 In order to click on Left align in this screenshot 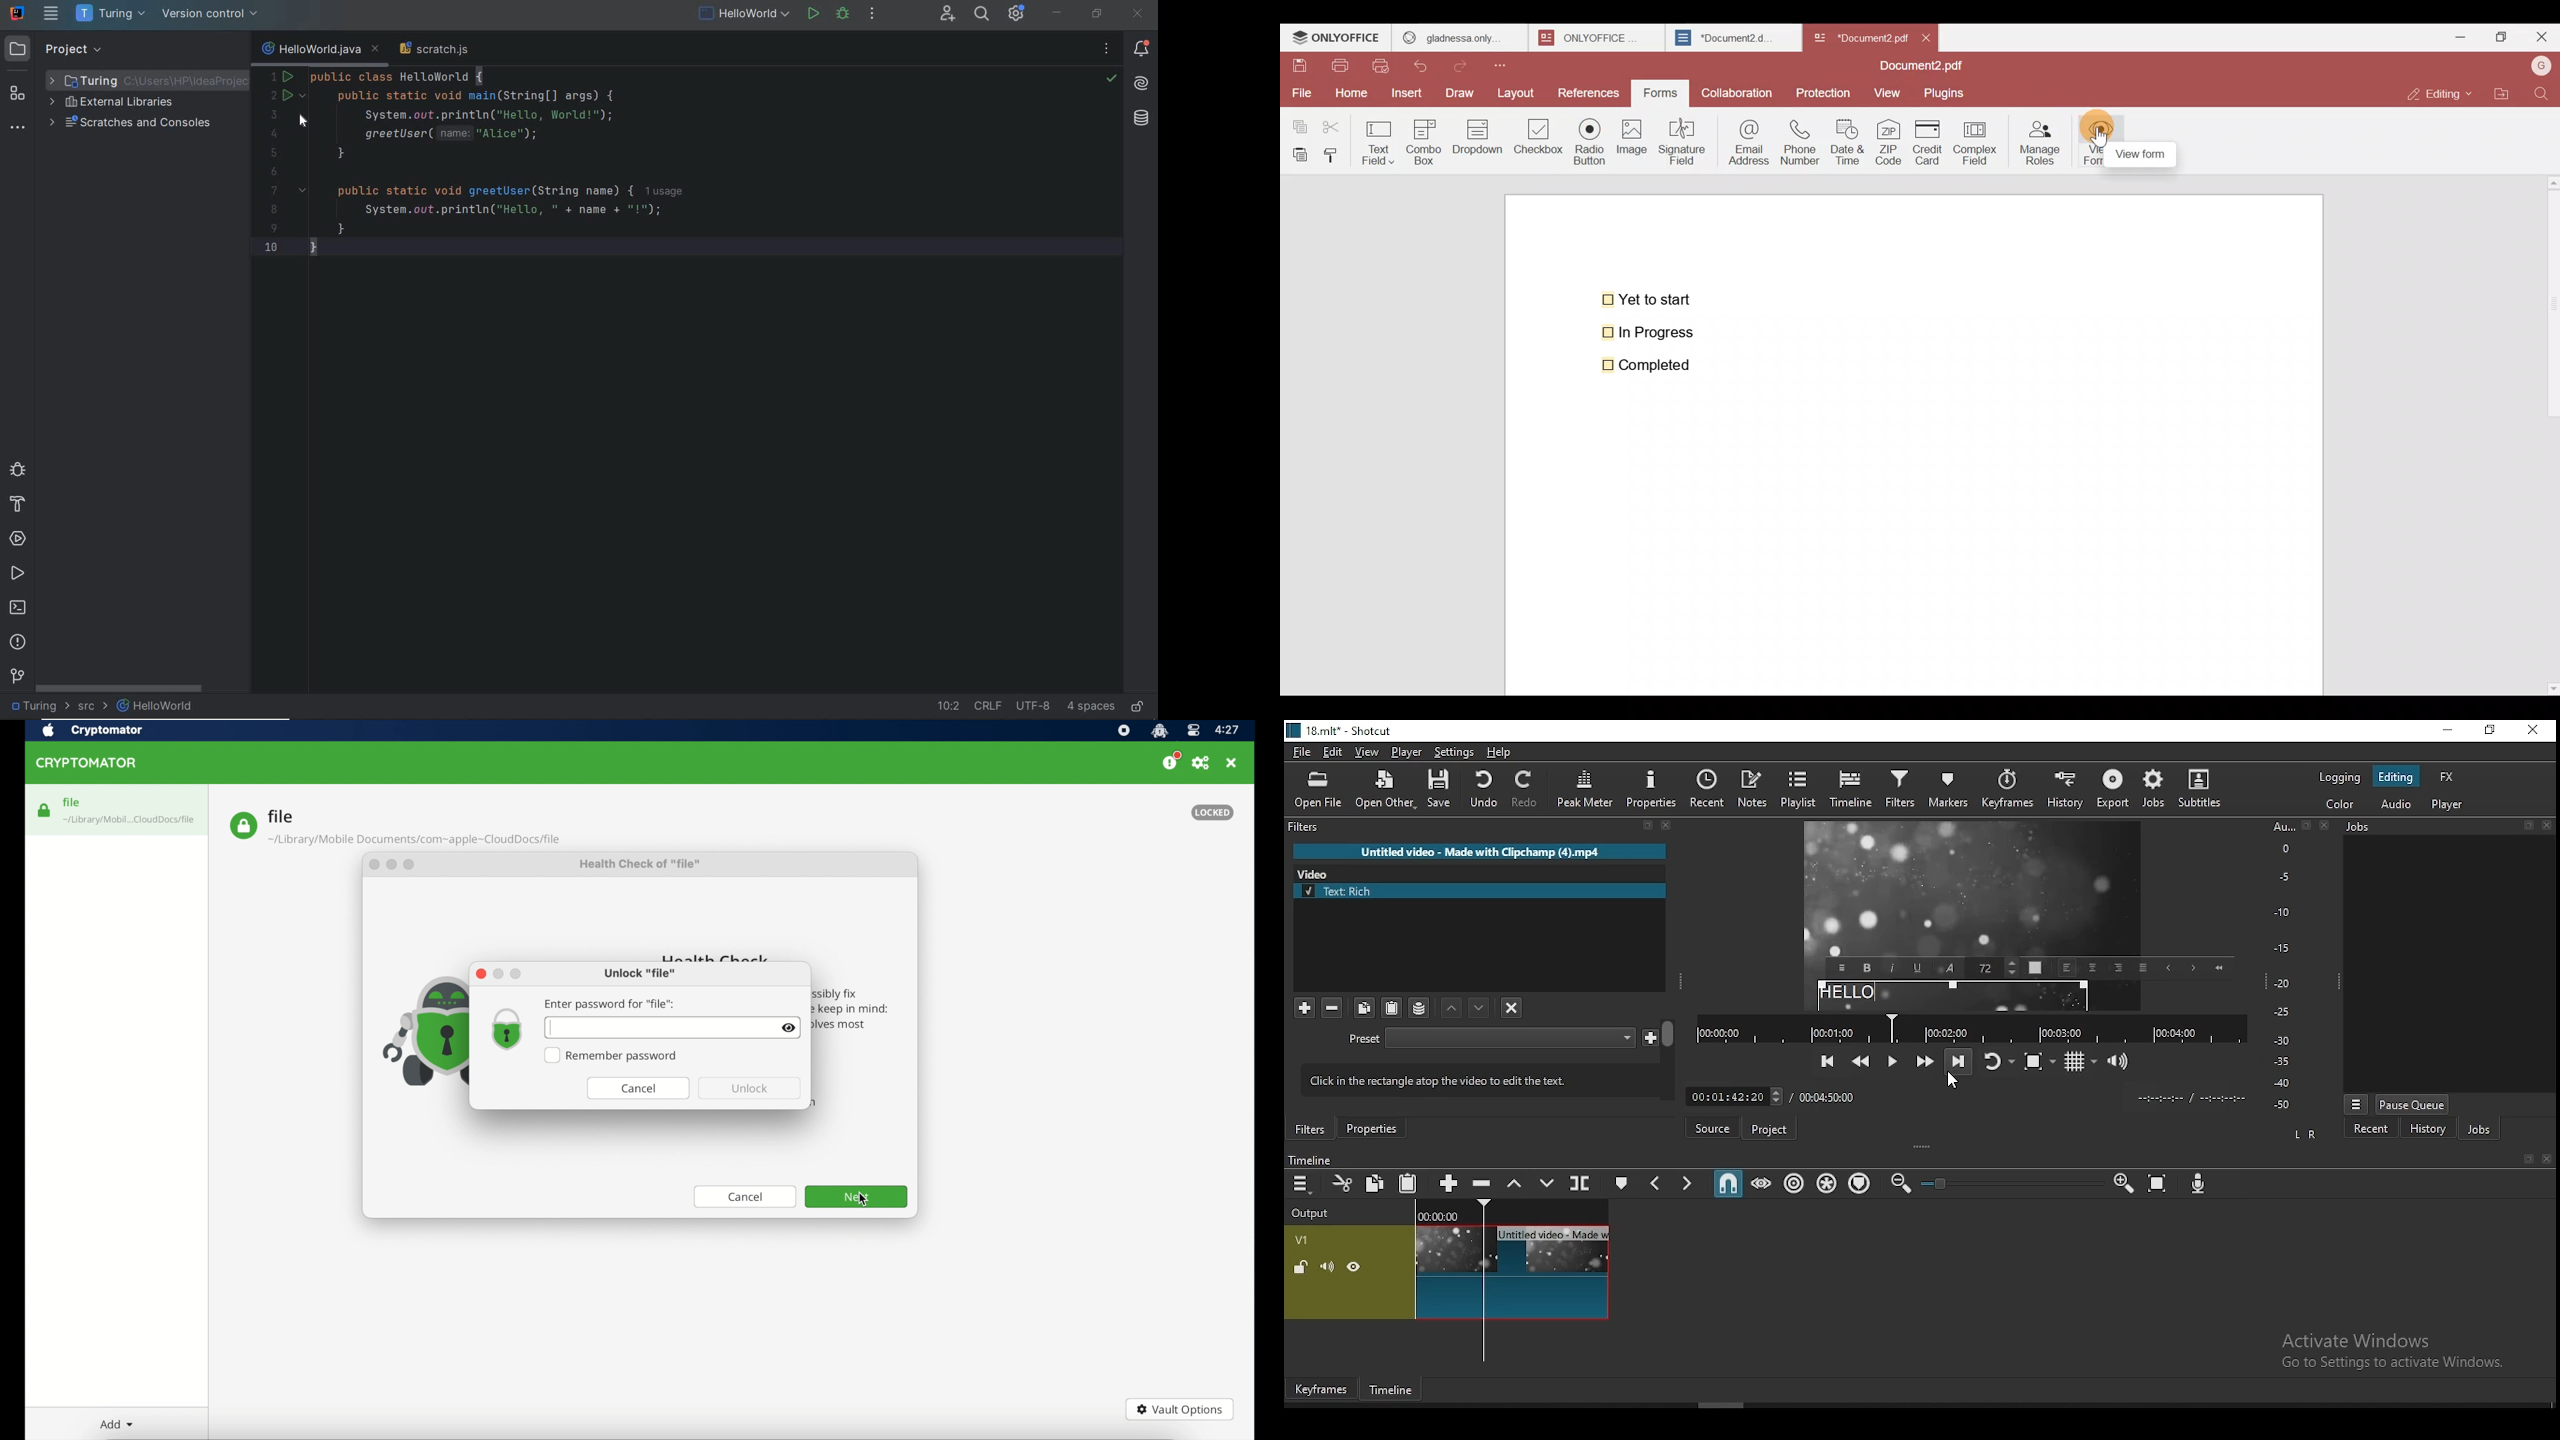, I will do `click(2068, 968)`.